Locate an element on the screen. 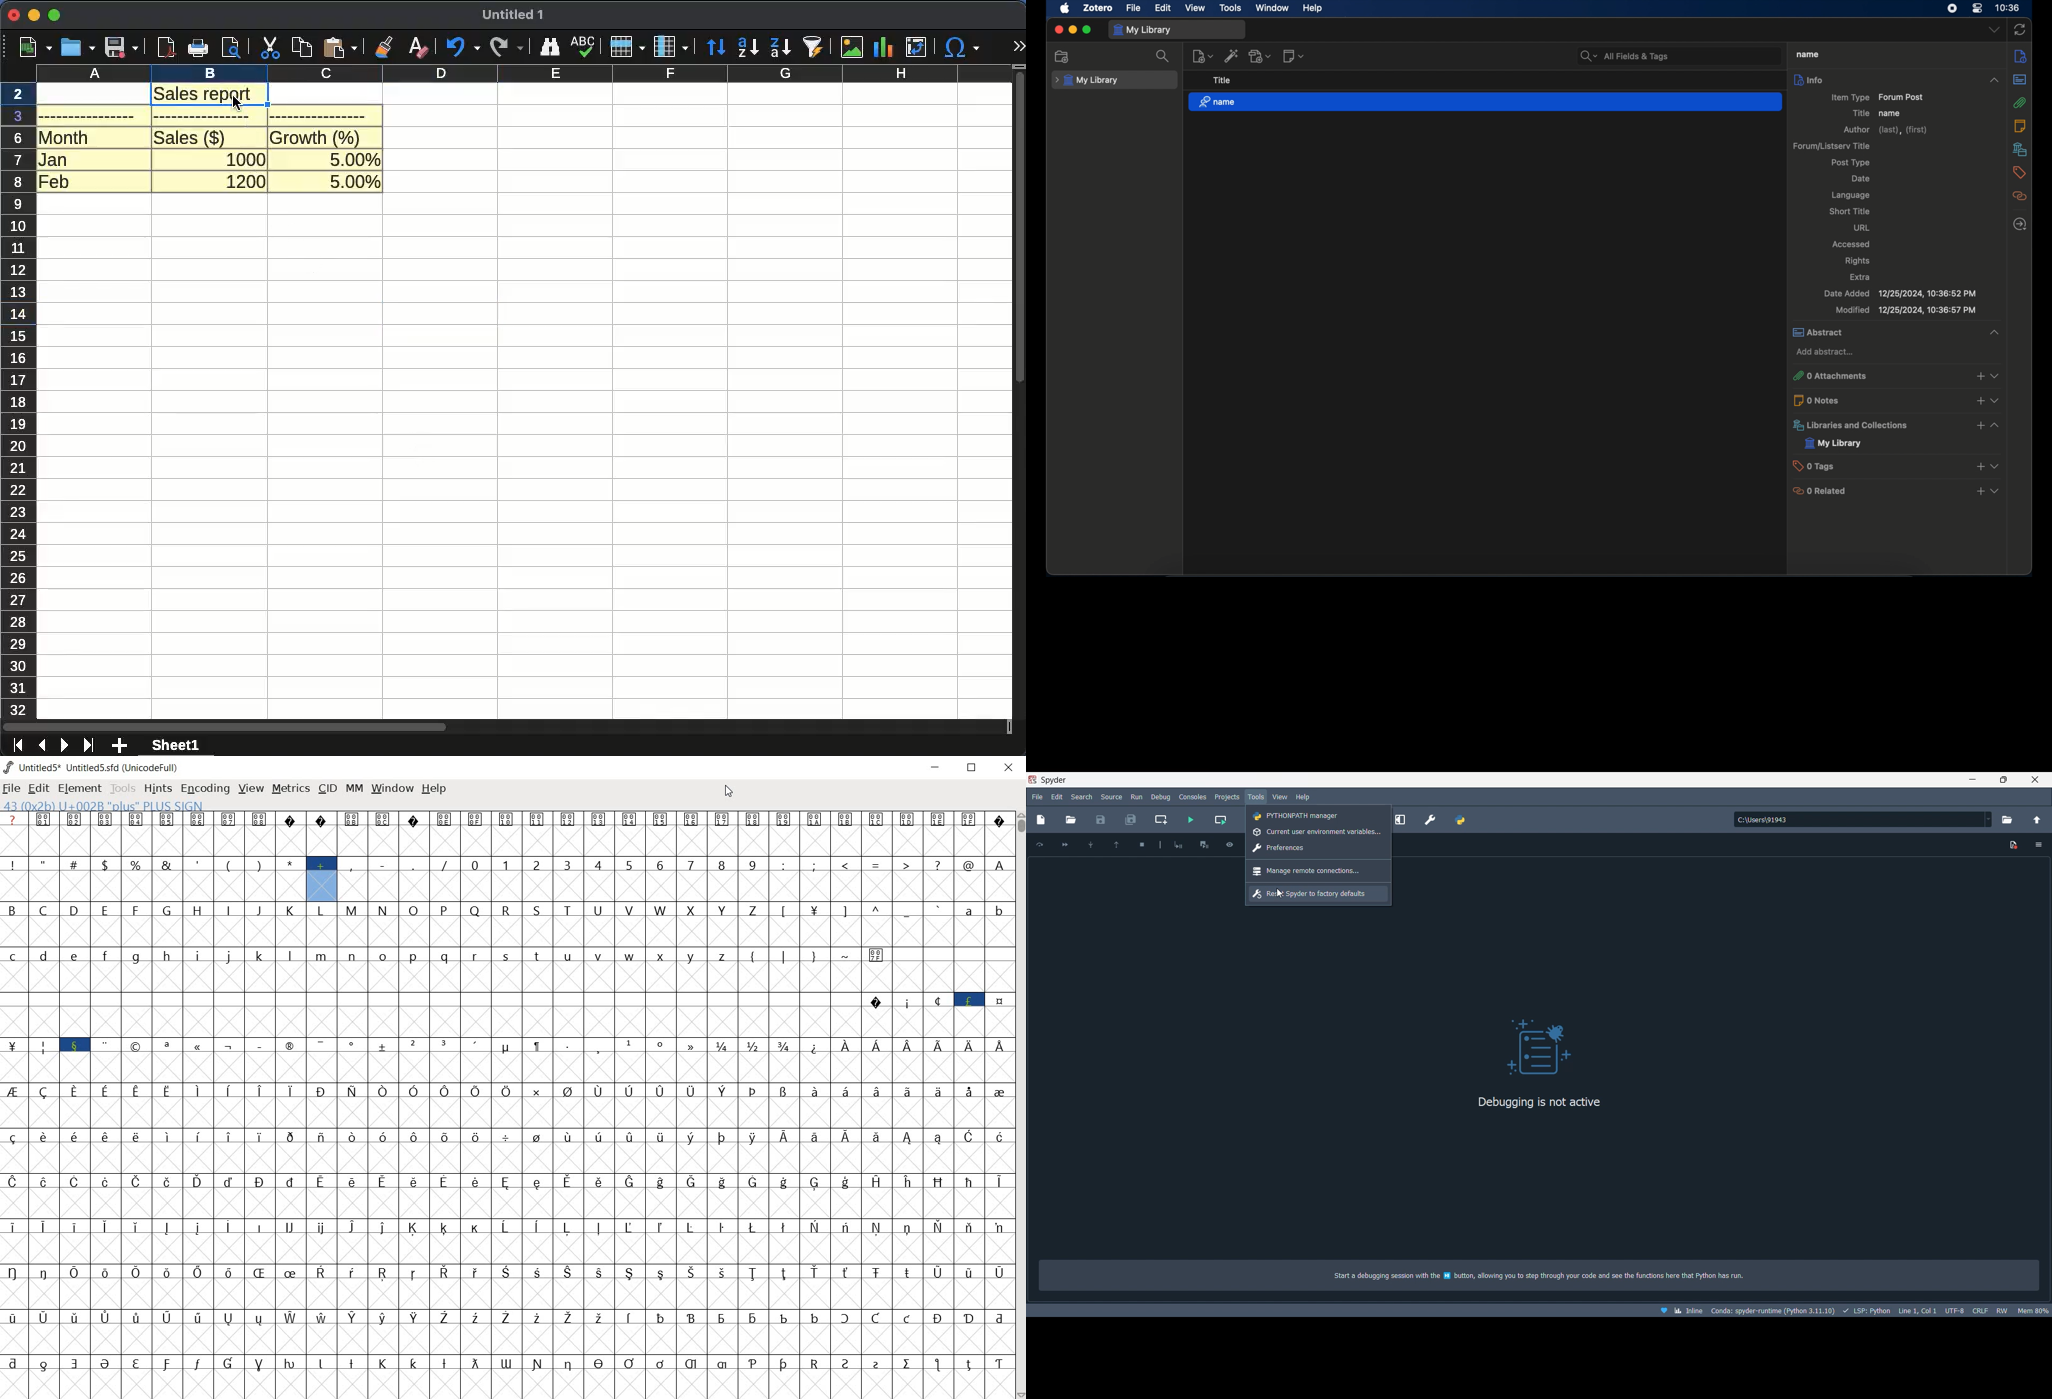 The height and width of the screenshot is (1400, 2072). sales report is located at coordinates (213, 94).